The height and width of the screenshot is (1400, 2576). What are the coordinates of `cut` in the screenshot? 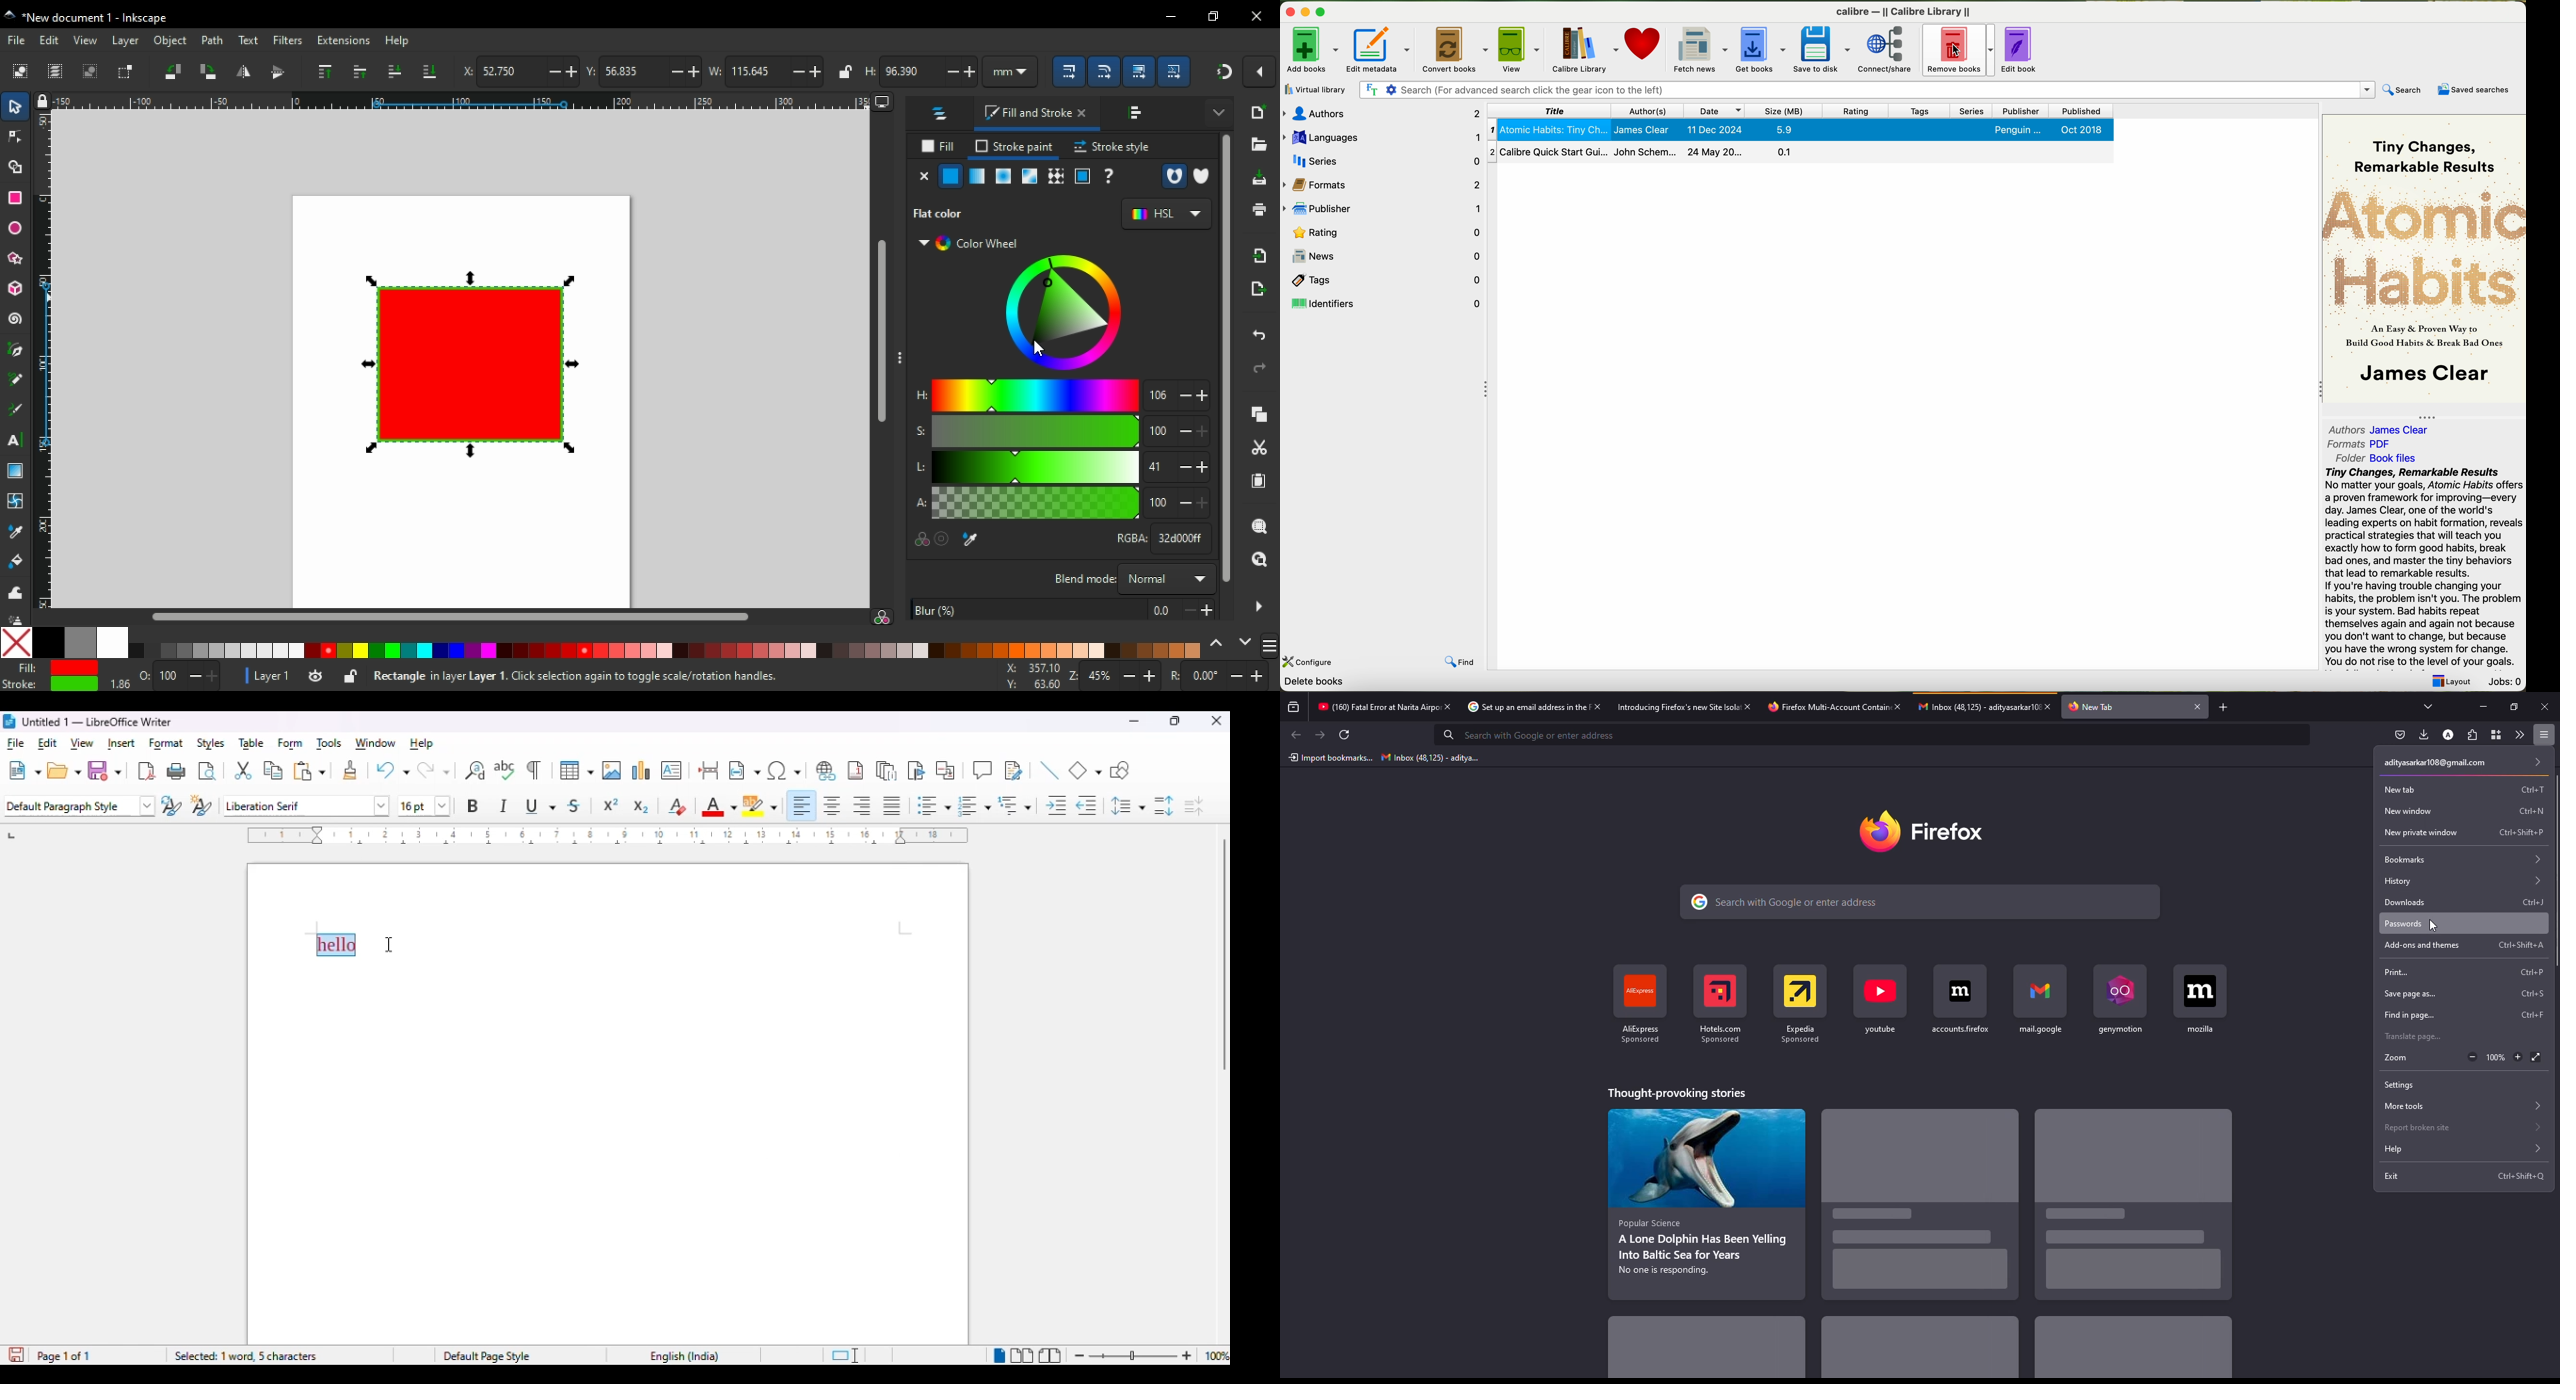 It's located at (1258, 448).